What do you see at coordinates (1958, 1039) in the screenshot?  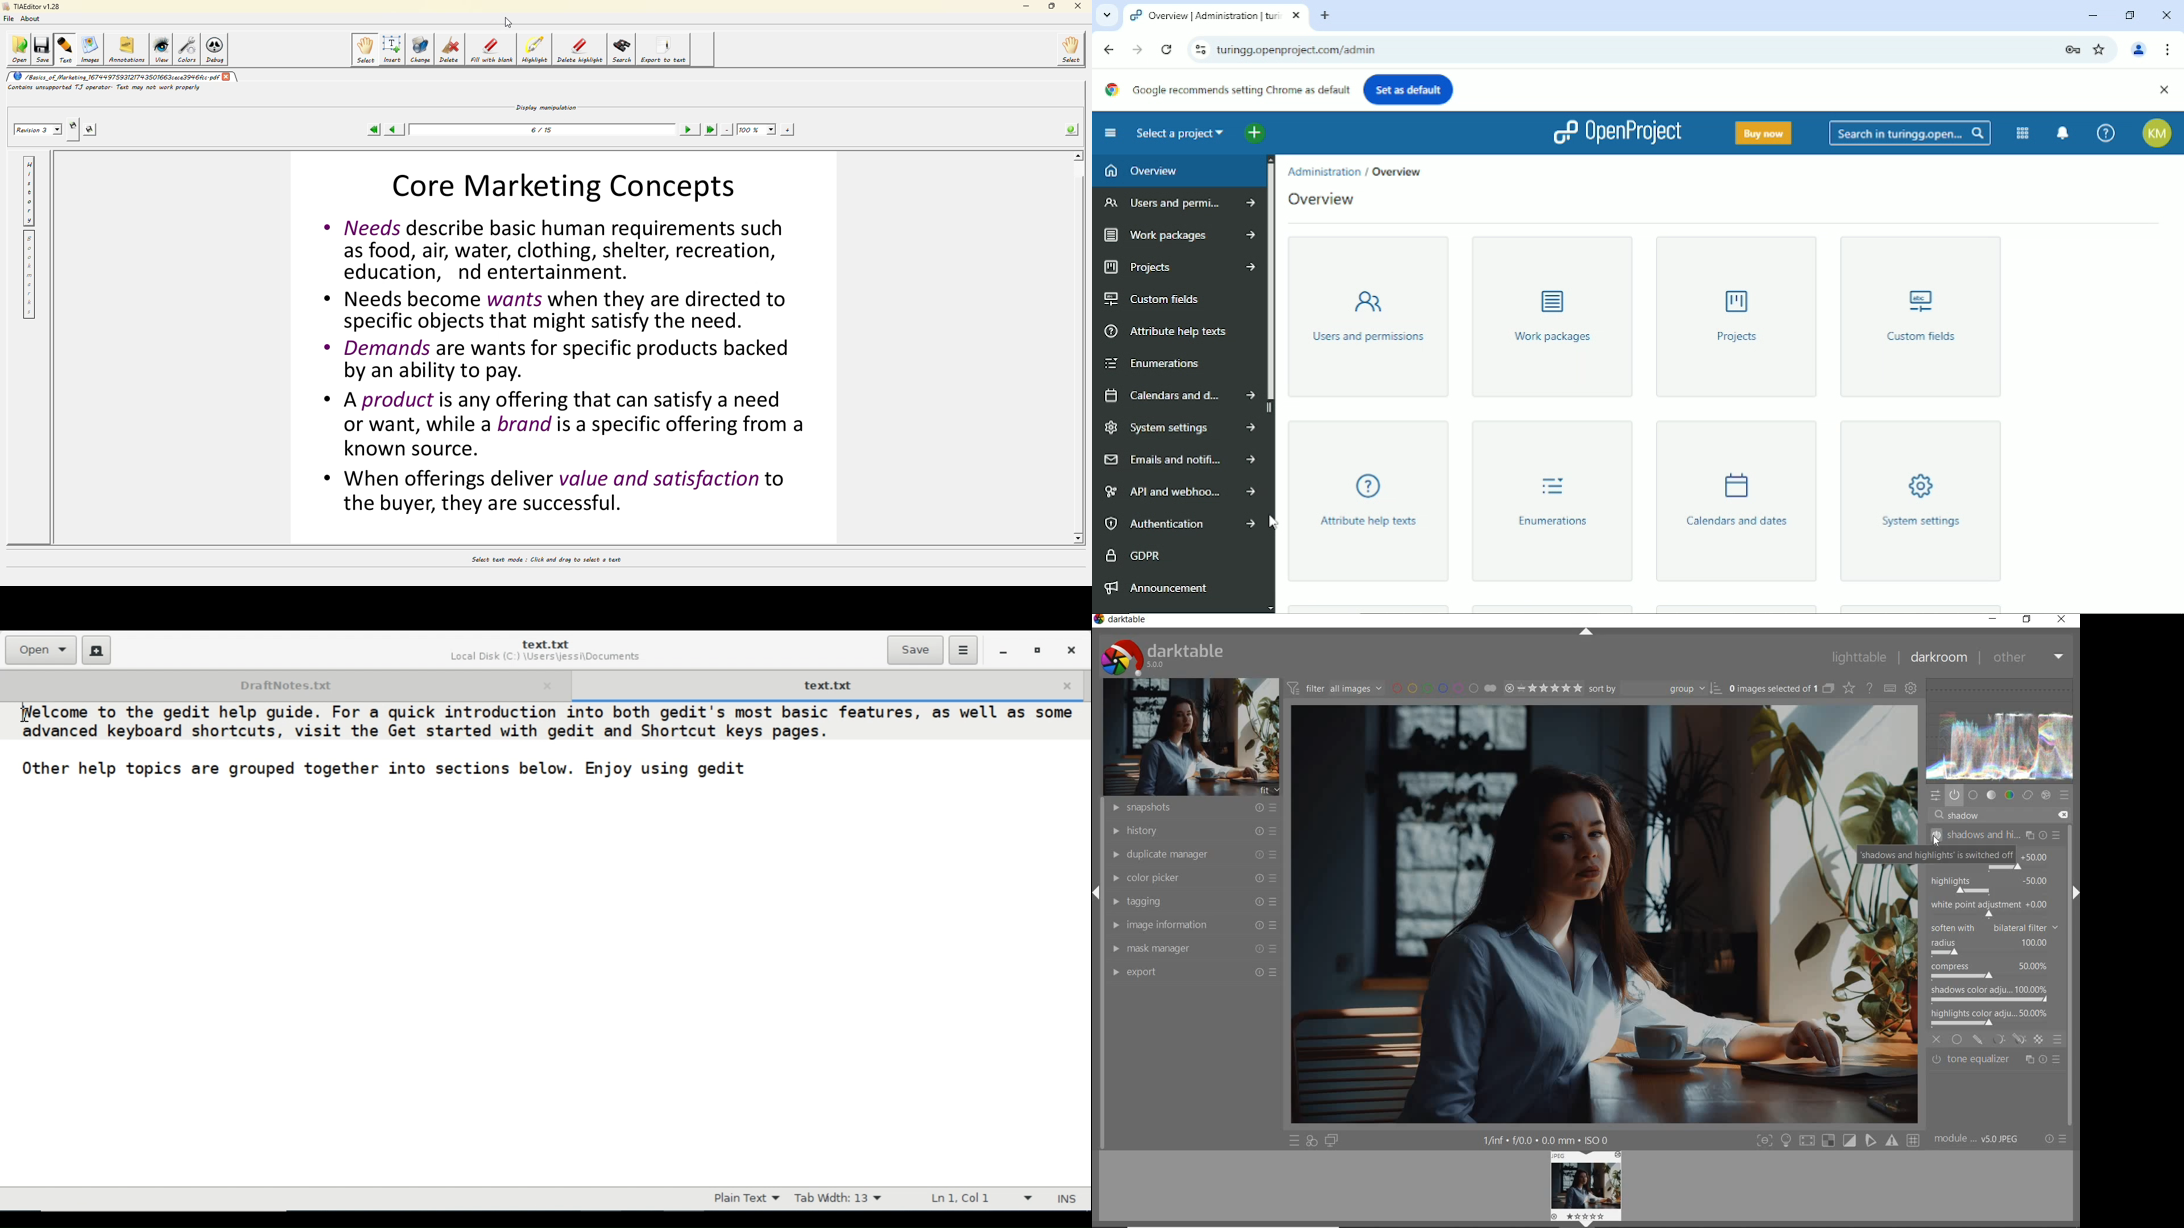 I see `uniformly` at bounding box center [1958, 1039].